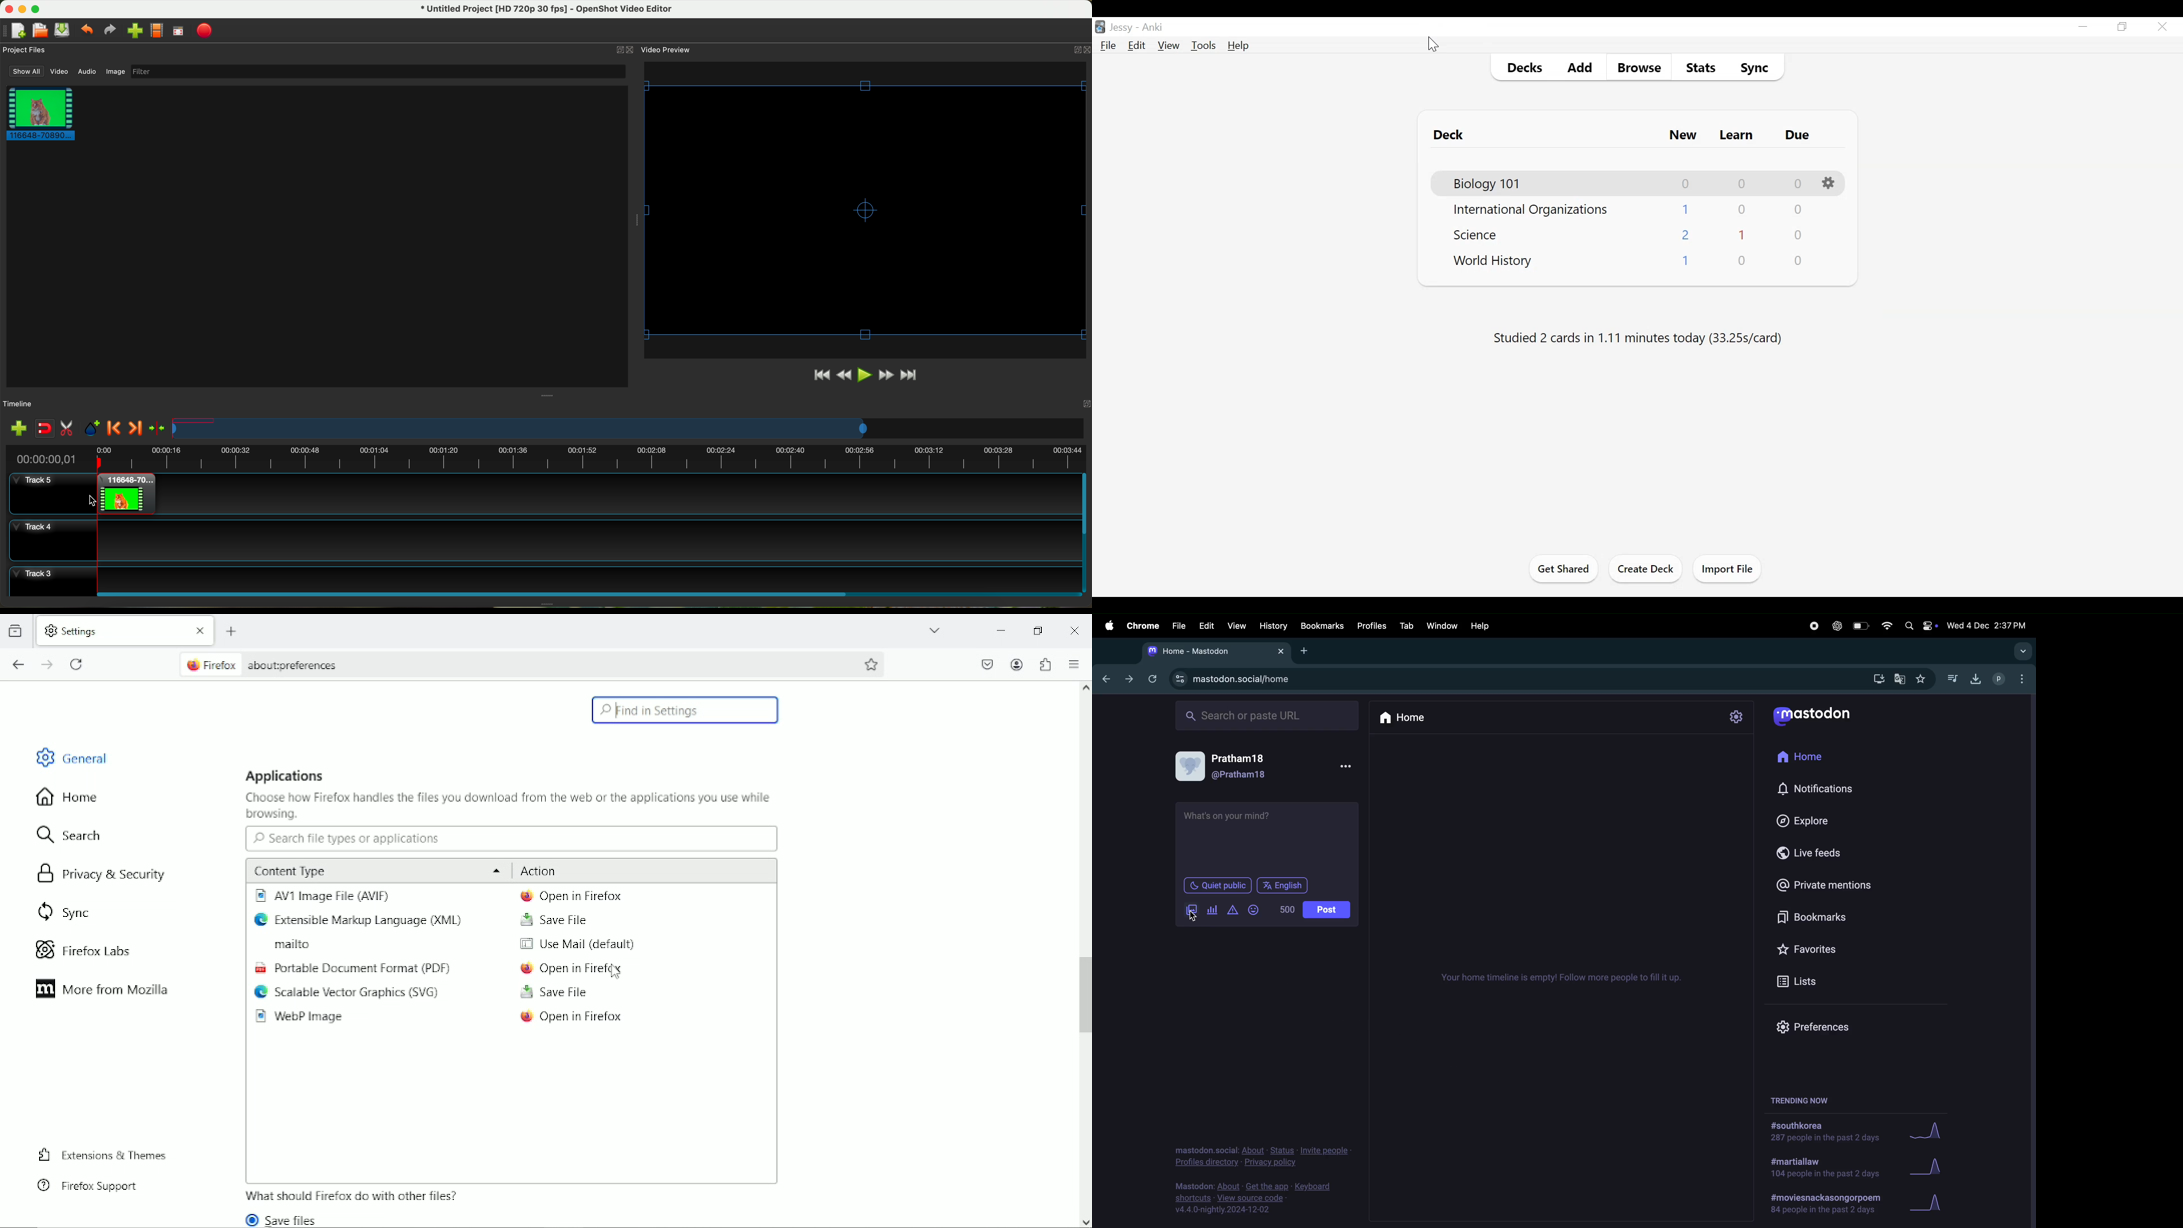 The width and height of the screenshot is (2184, 1232). I want to click on WebP Image, so click(304, 1017).